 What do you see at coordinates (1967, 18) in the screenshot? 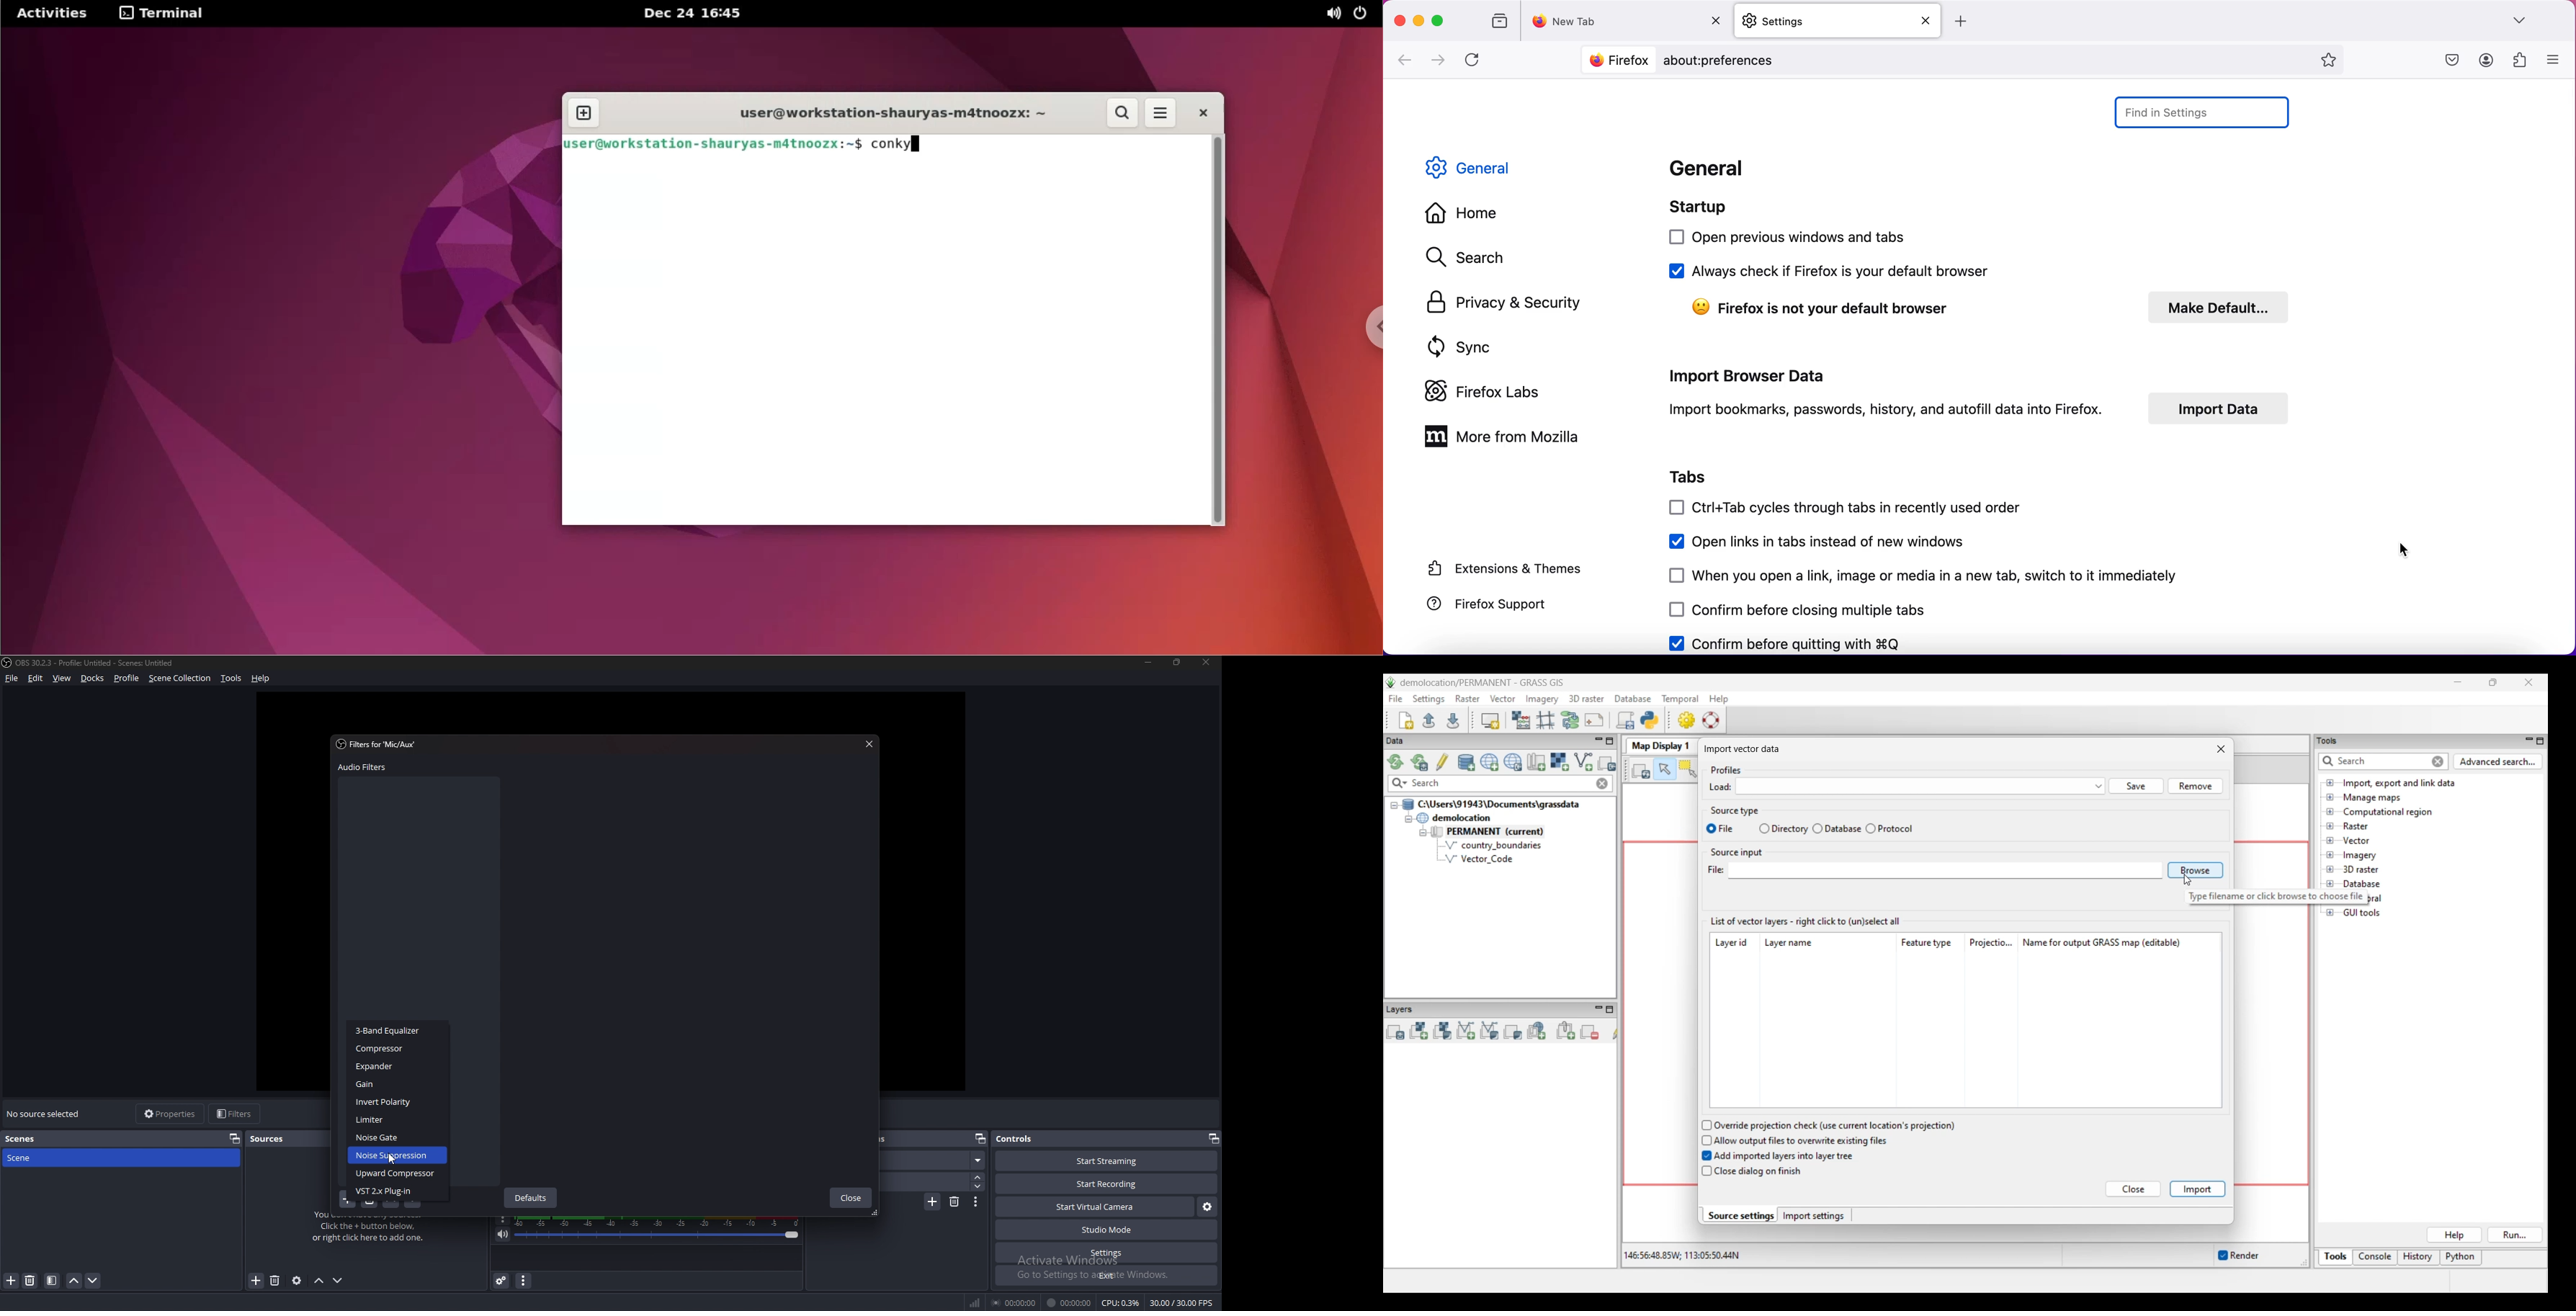
I see `add tab` at bounding box center [1967, 18].